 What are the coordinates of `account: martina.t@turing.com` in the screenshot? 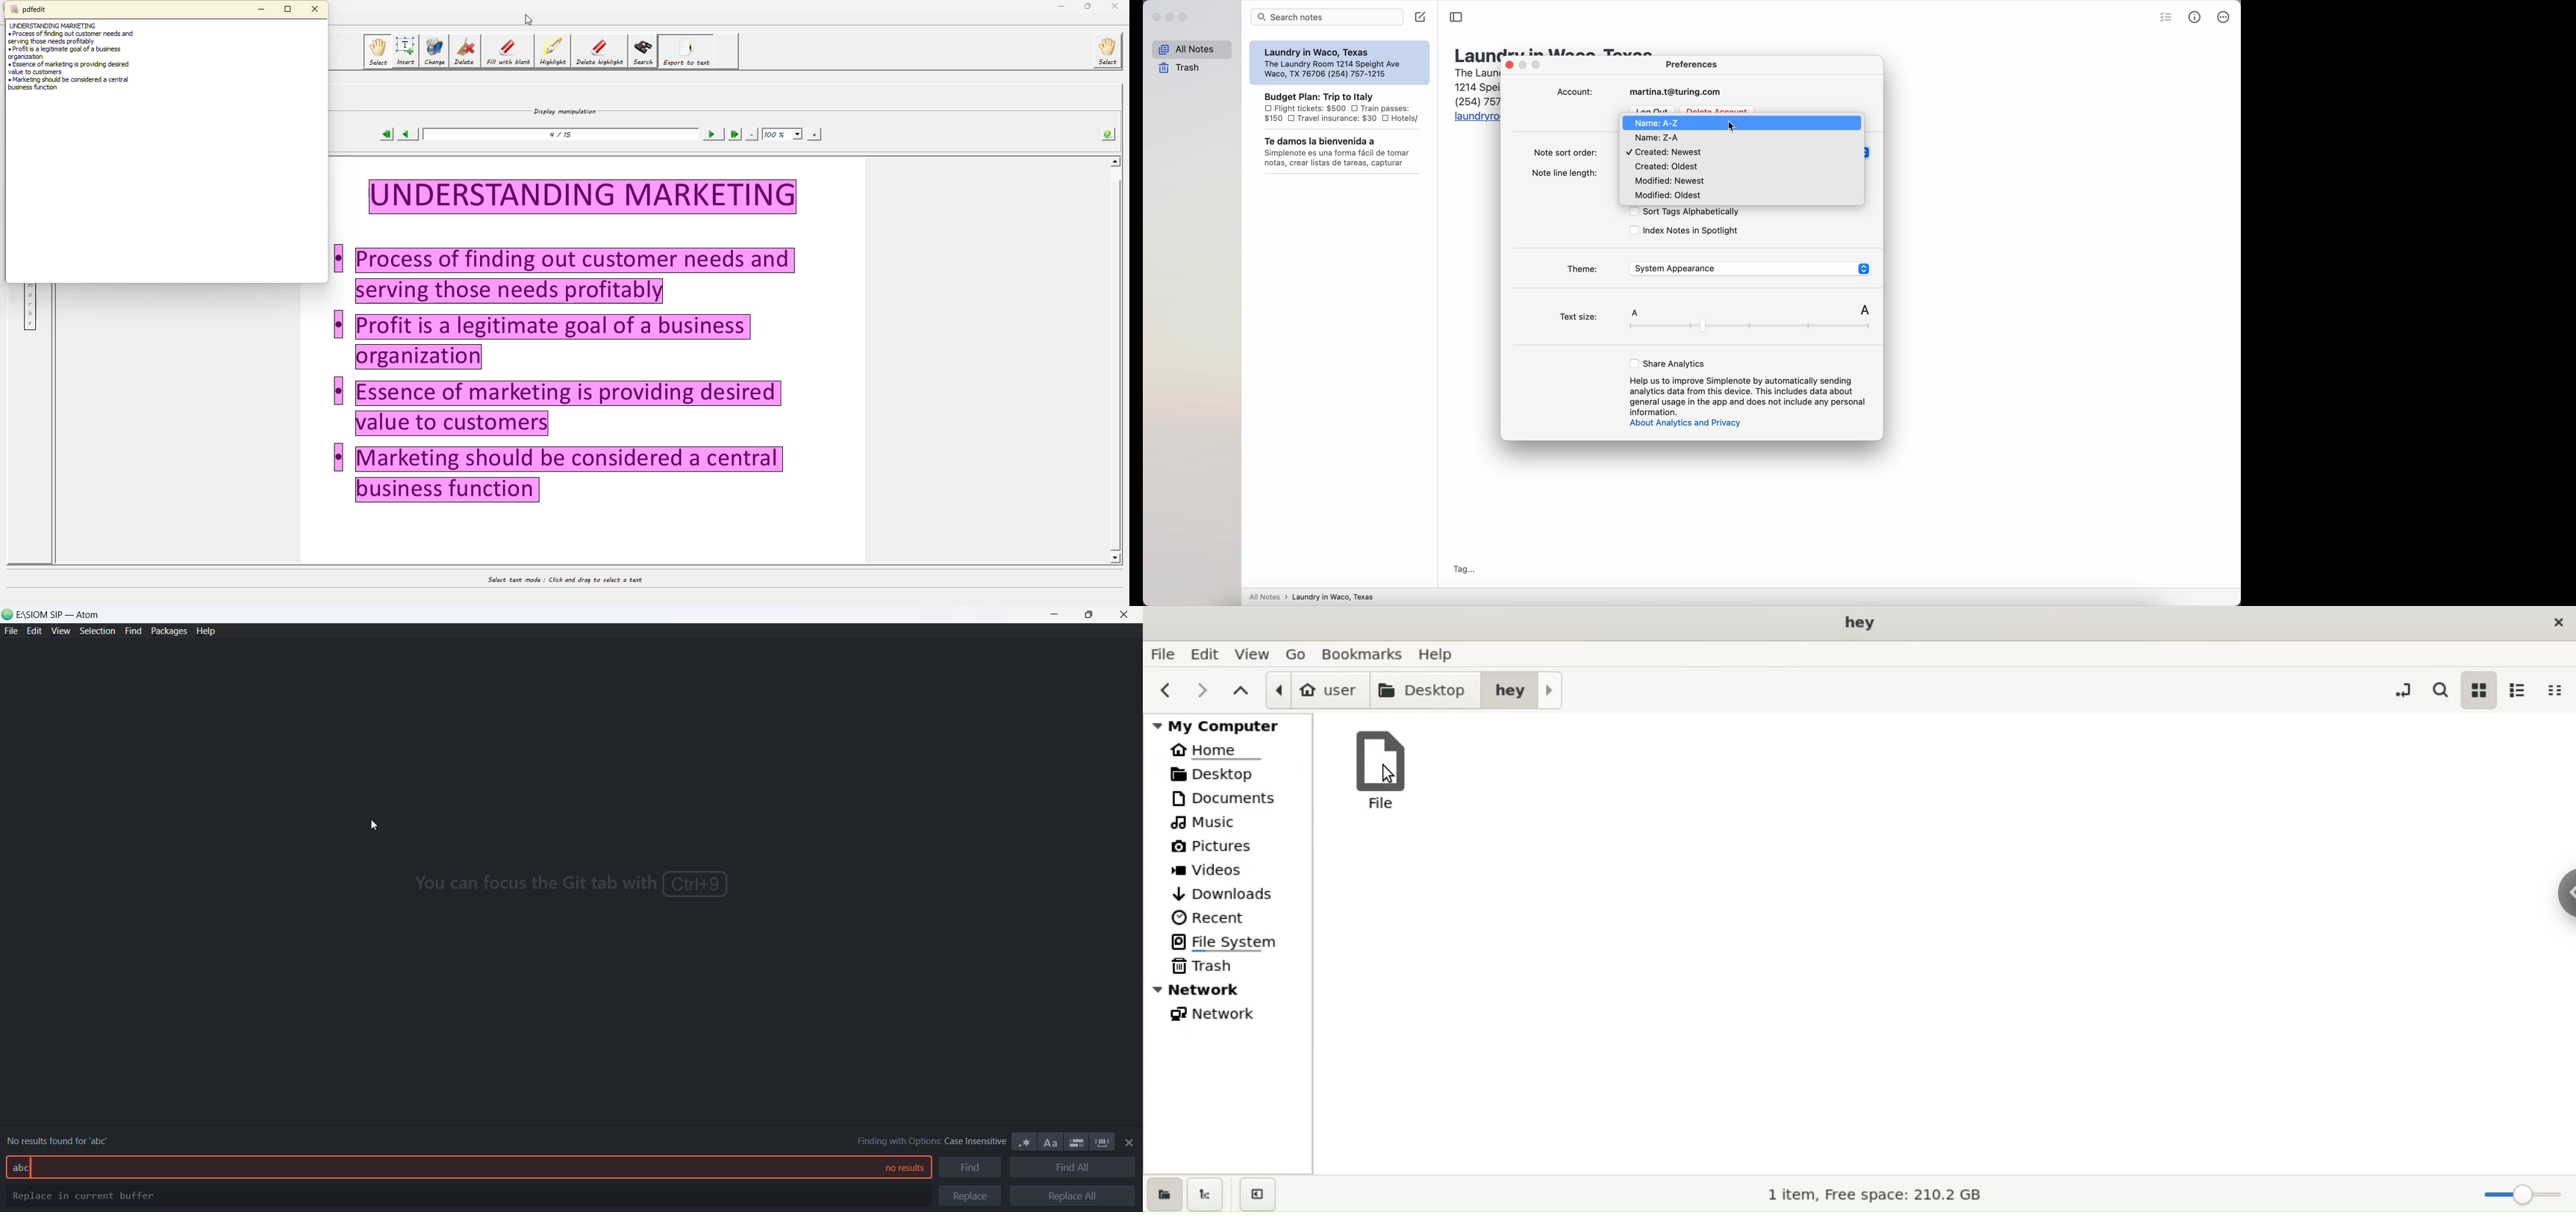 It's located at (1643, 92).